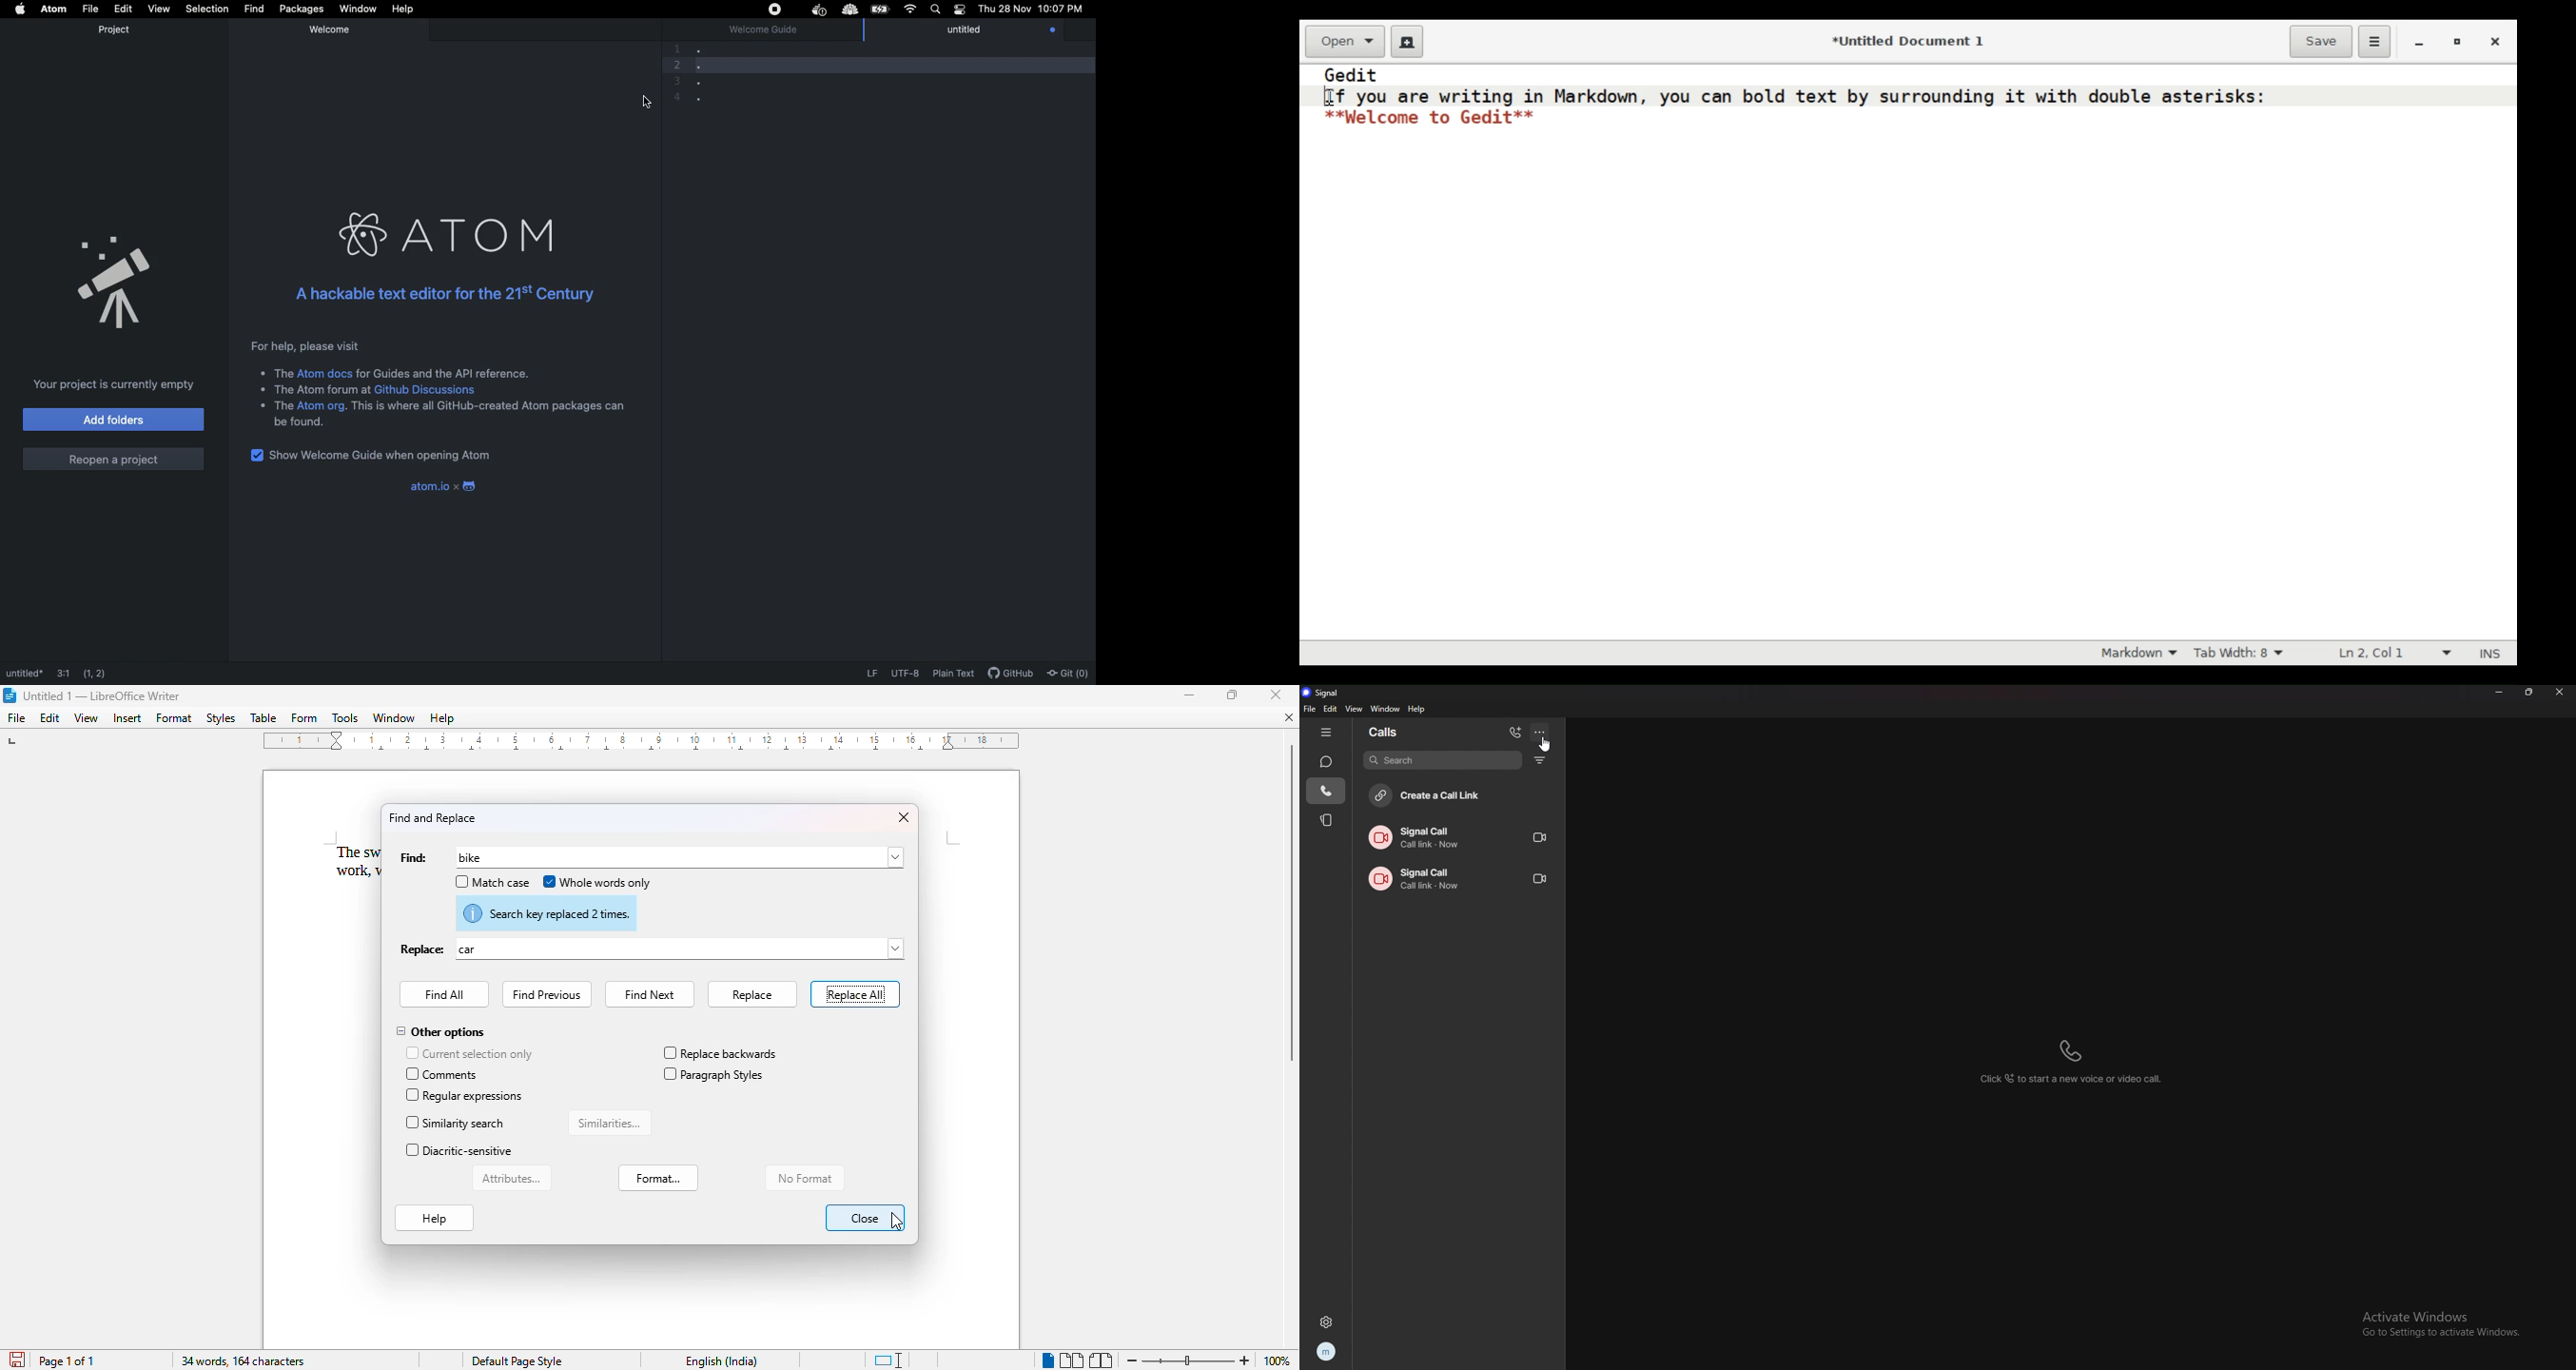 Image resolution: width=2576 pixels, height=1372 pixels. I want to click on attributes, so click(514, 1178).